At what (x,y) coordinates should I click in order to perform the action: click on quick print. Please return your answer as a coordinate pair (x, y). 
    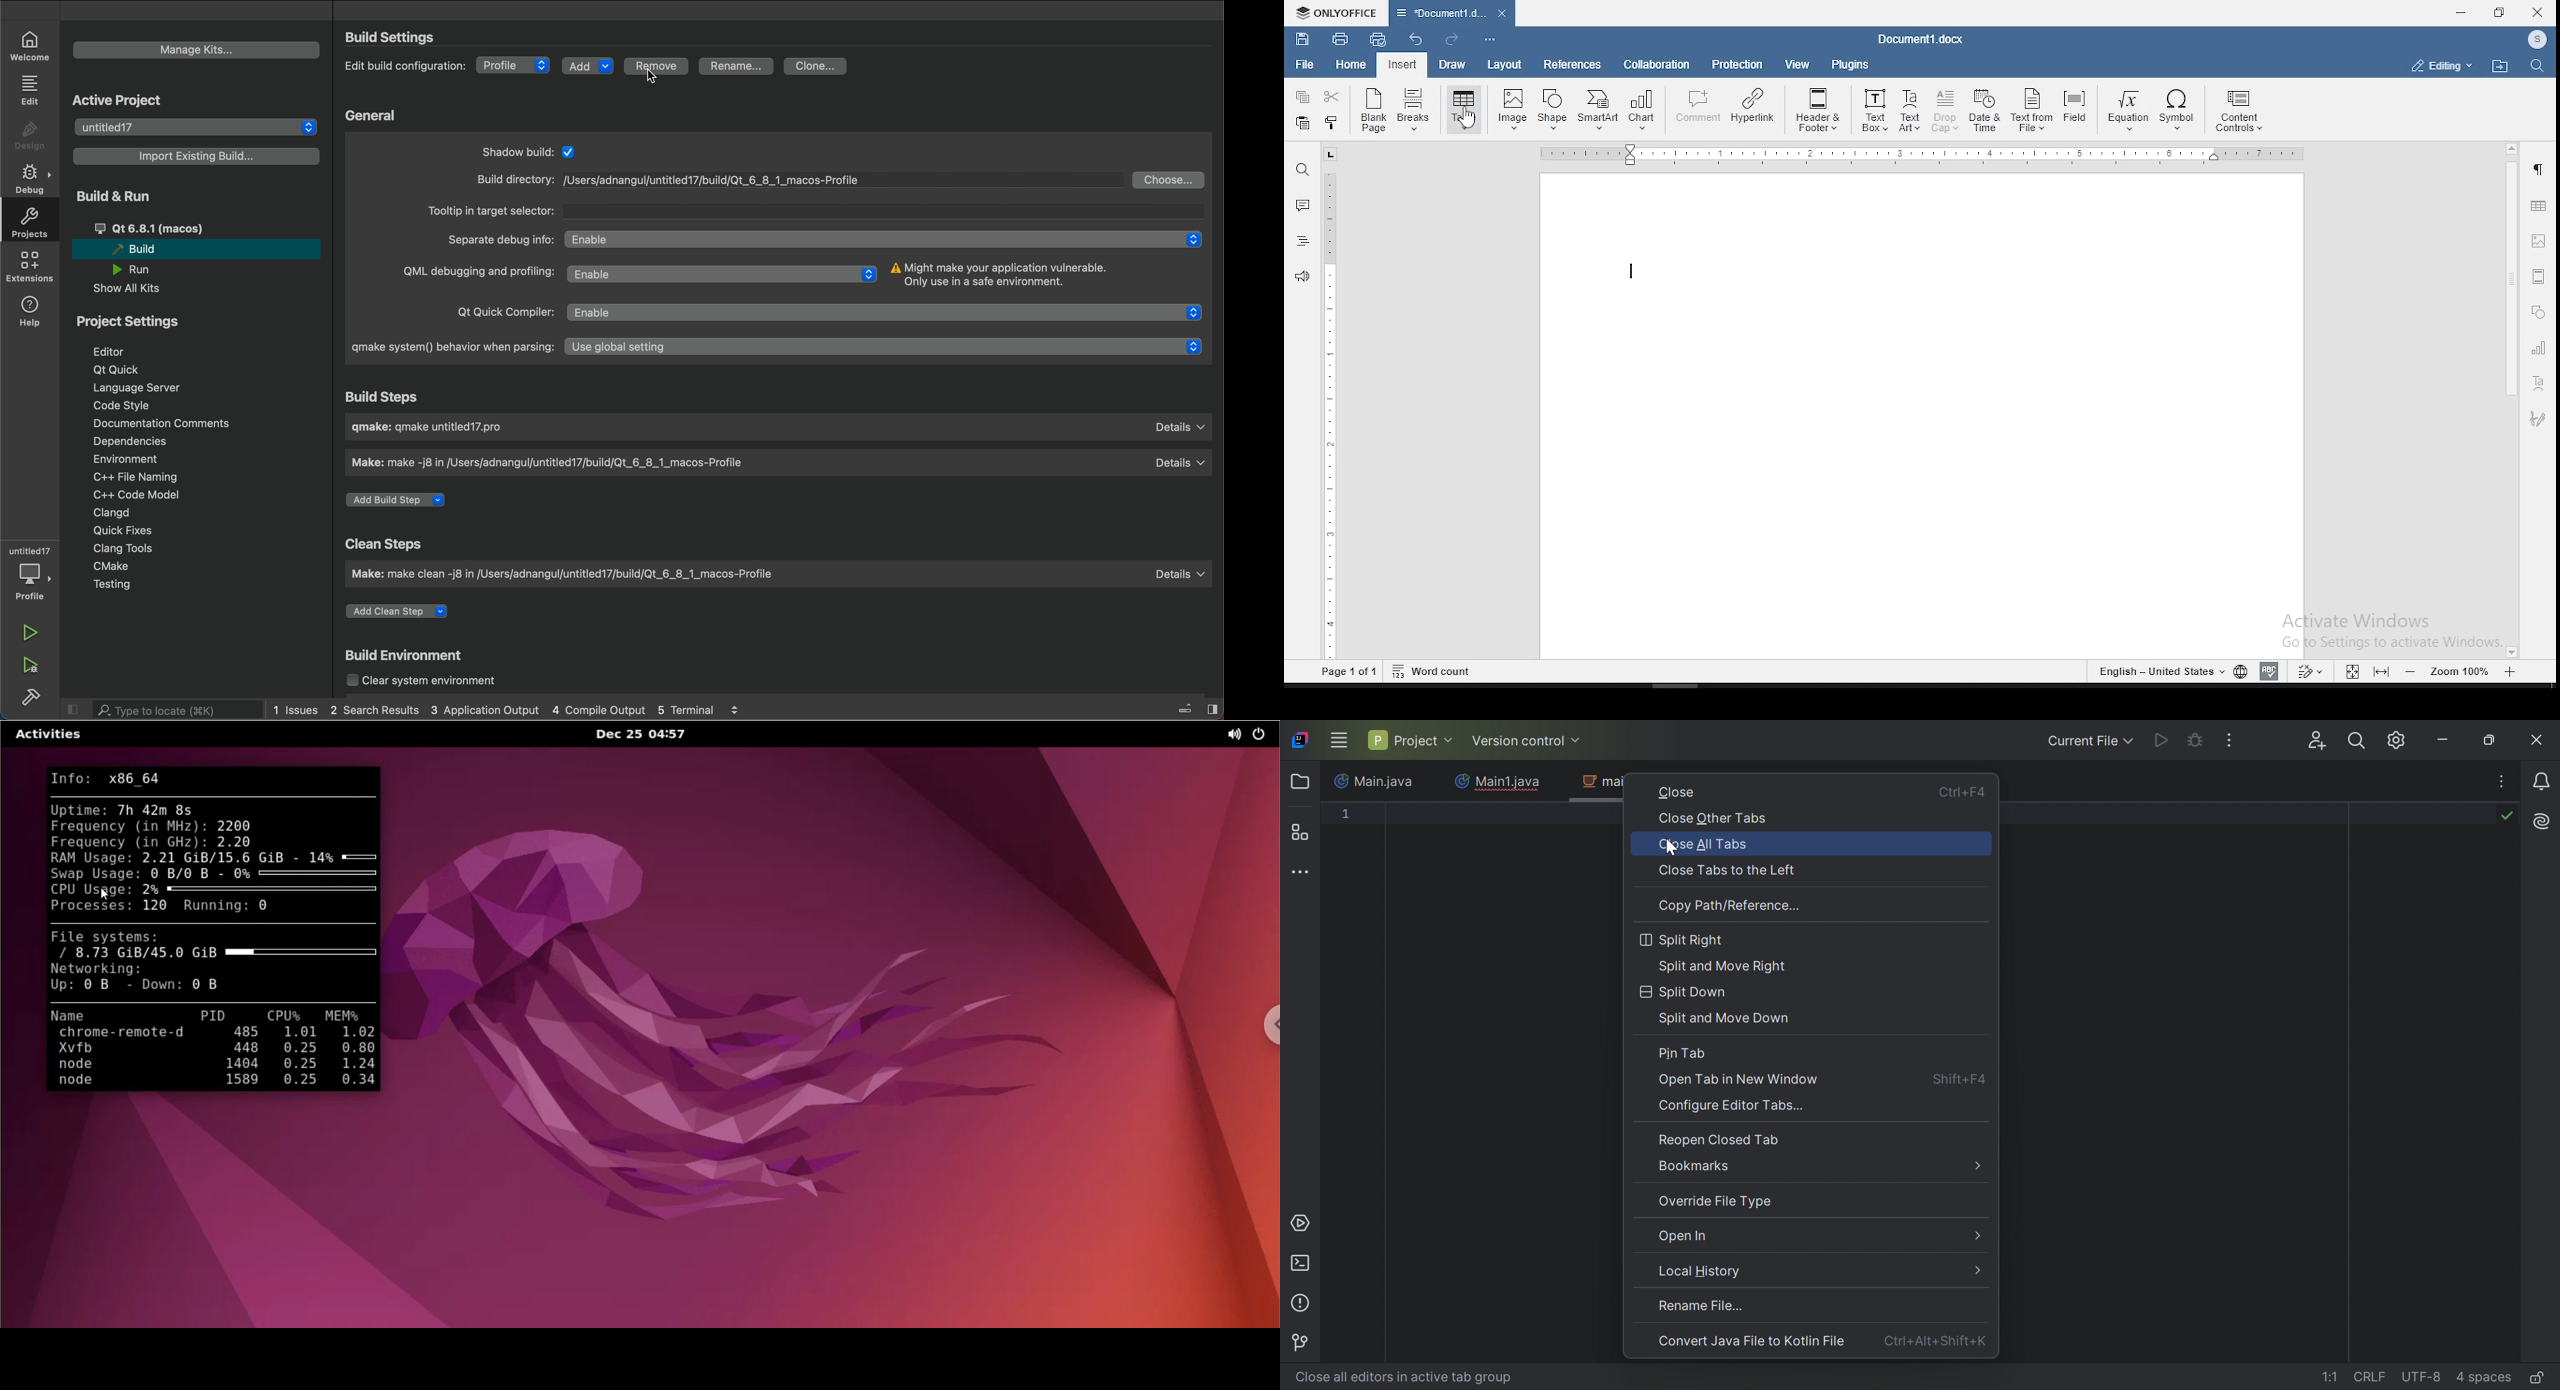
    Looking at the image, I should click on (1378, 39).